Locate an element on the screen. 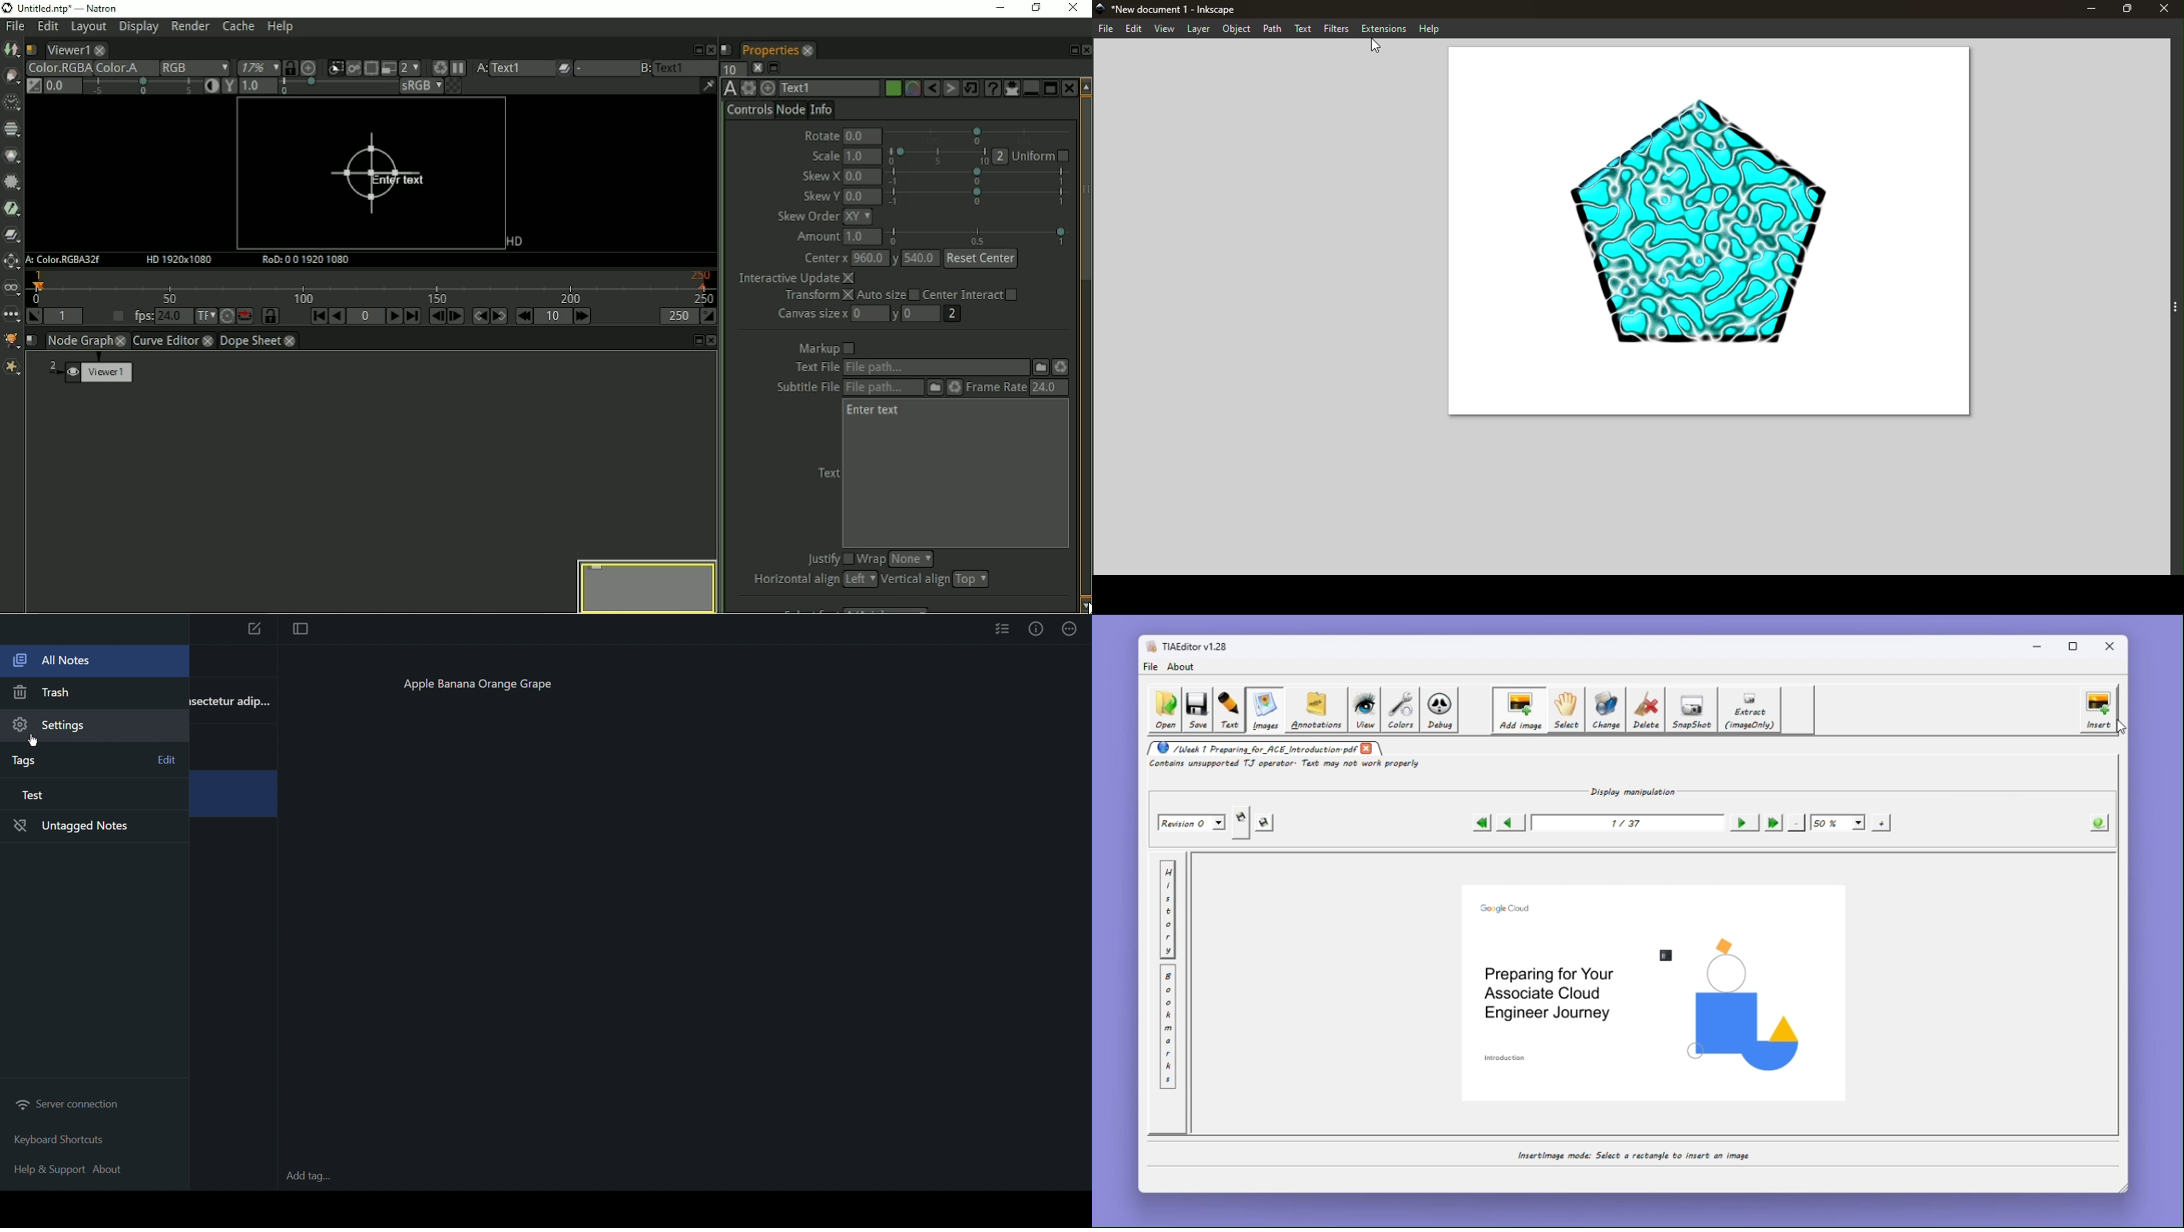 The width and height of the screenshot is (2184, 1232). Vertical align is located at coordinates (915, 579).